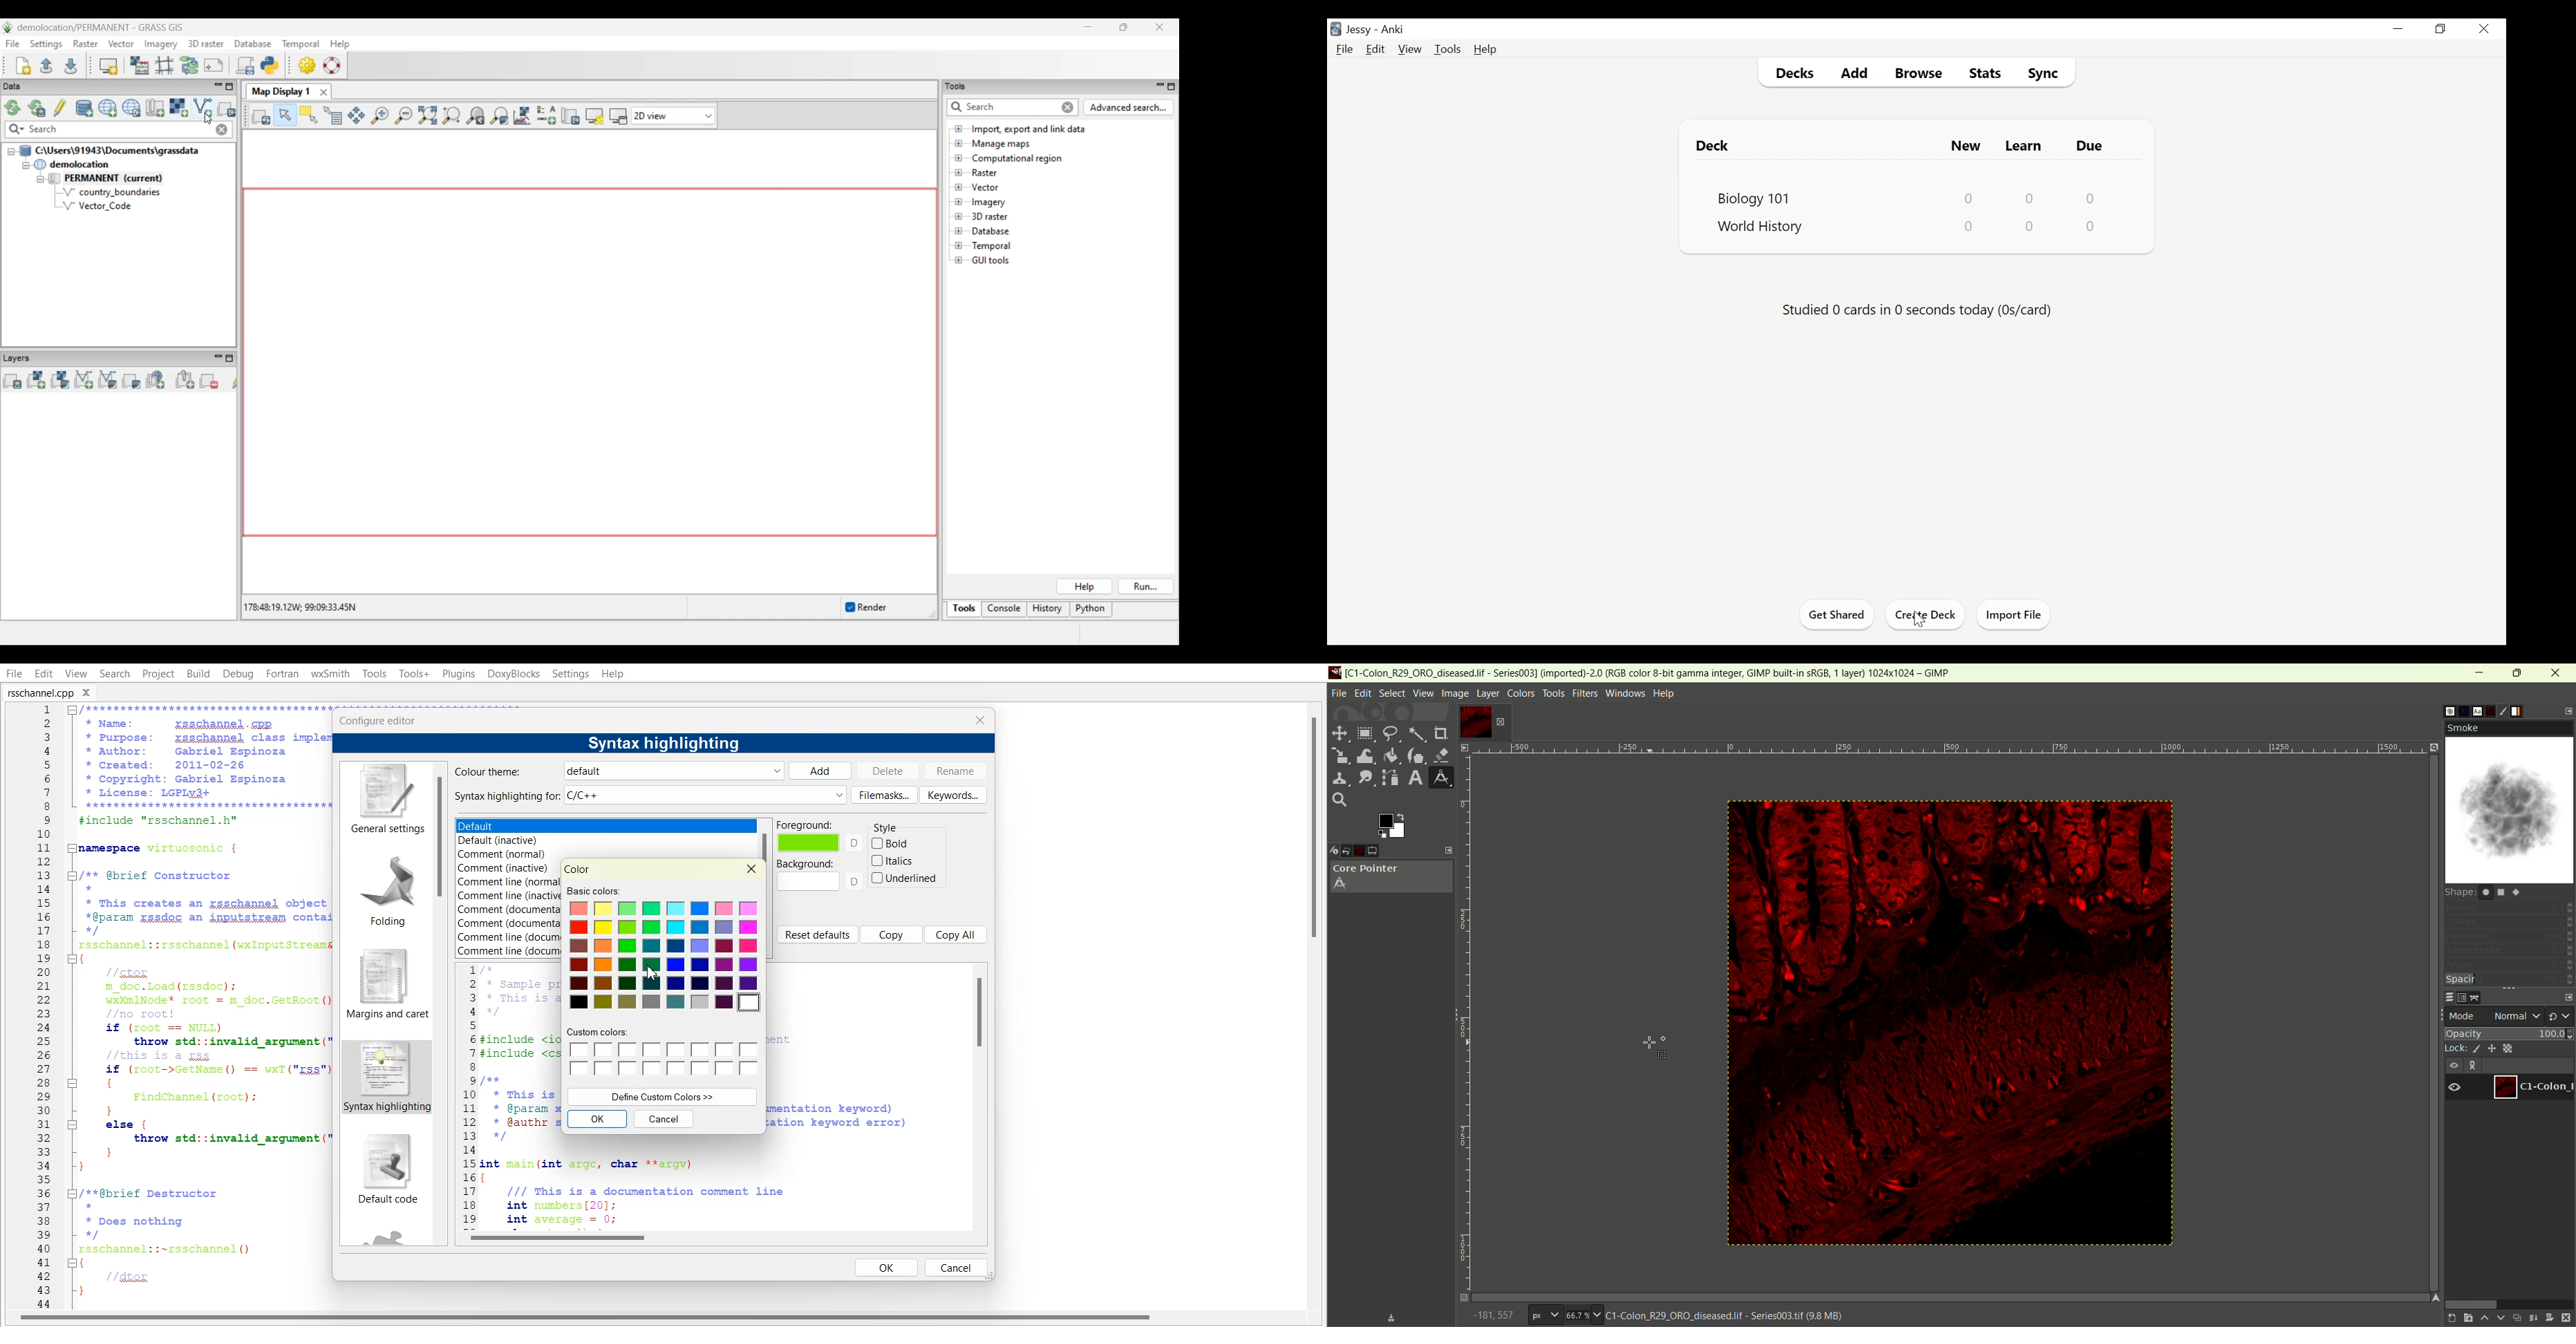 This screenshot has width=2576, height=1344. Describe the element at coordinates (238, 675) in the screenshot. I see `Debug` at that location.